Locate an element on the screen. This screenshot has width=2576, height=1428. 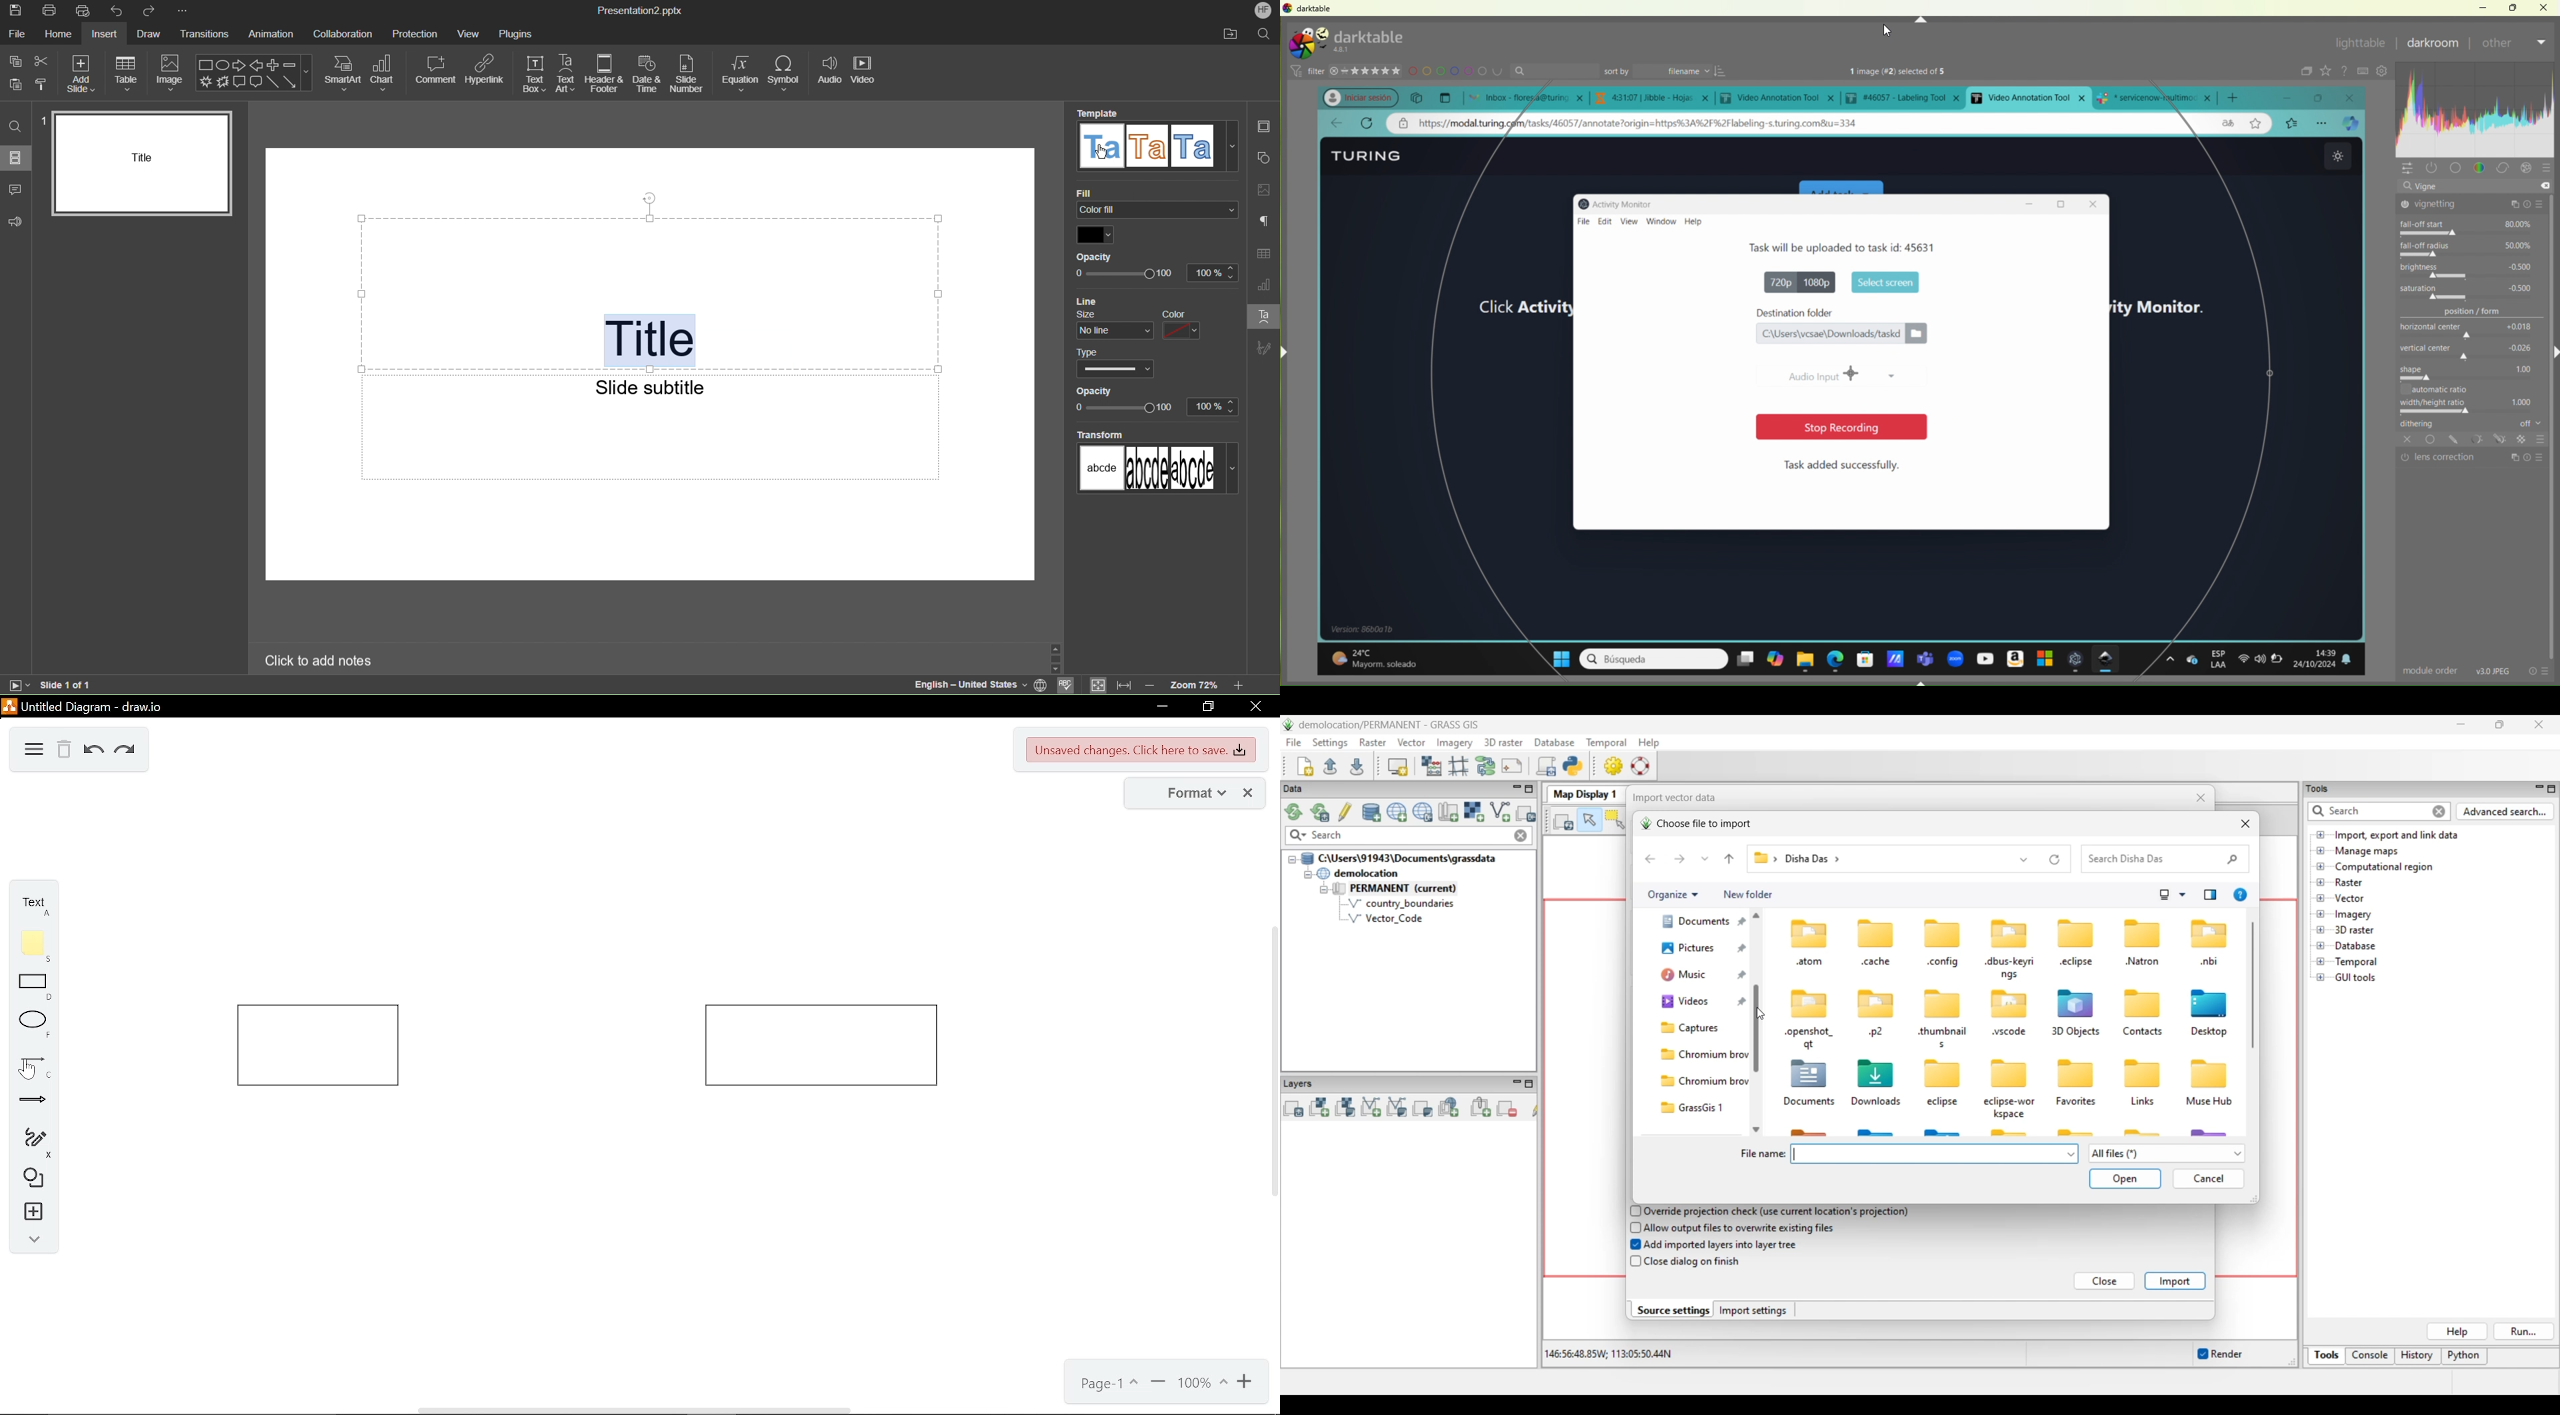
Open File Location is located at coordinates (1229, 35).